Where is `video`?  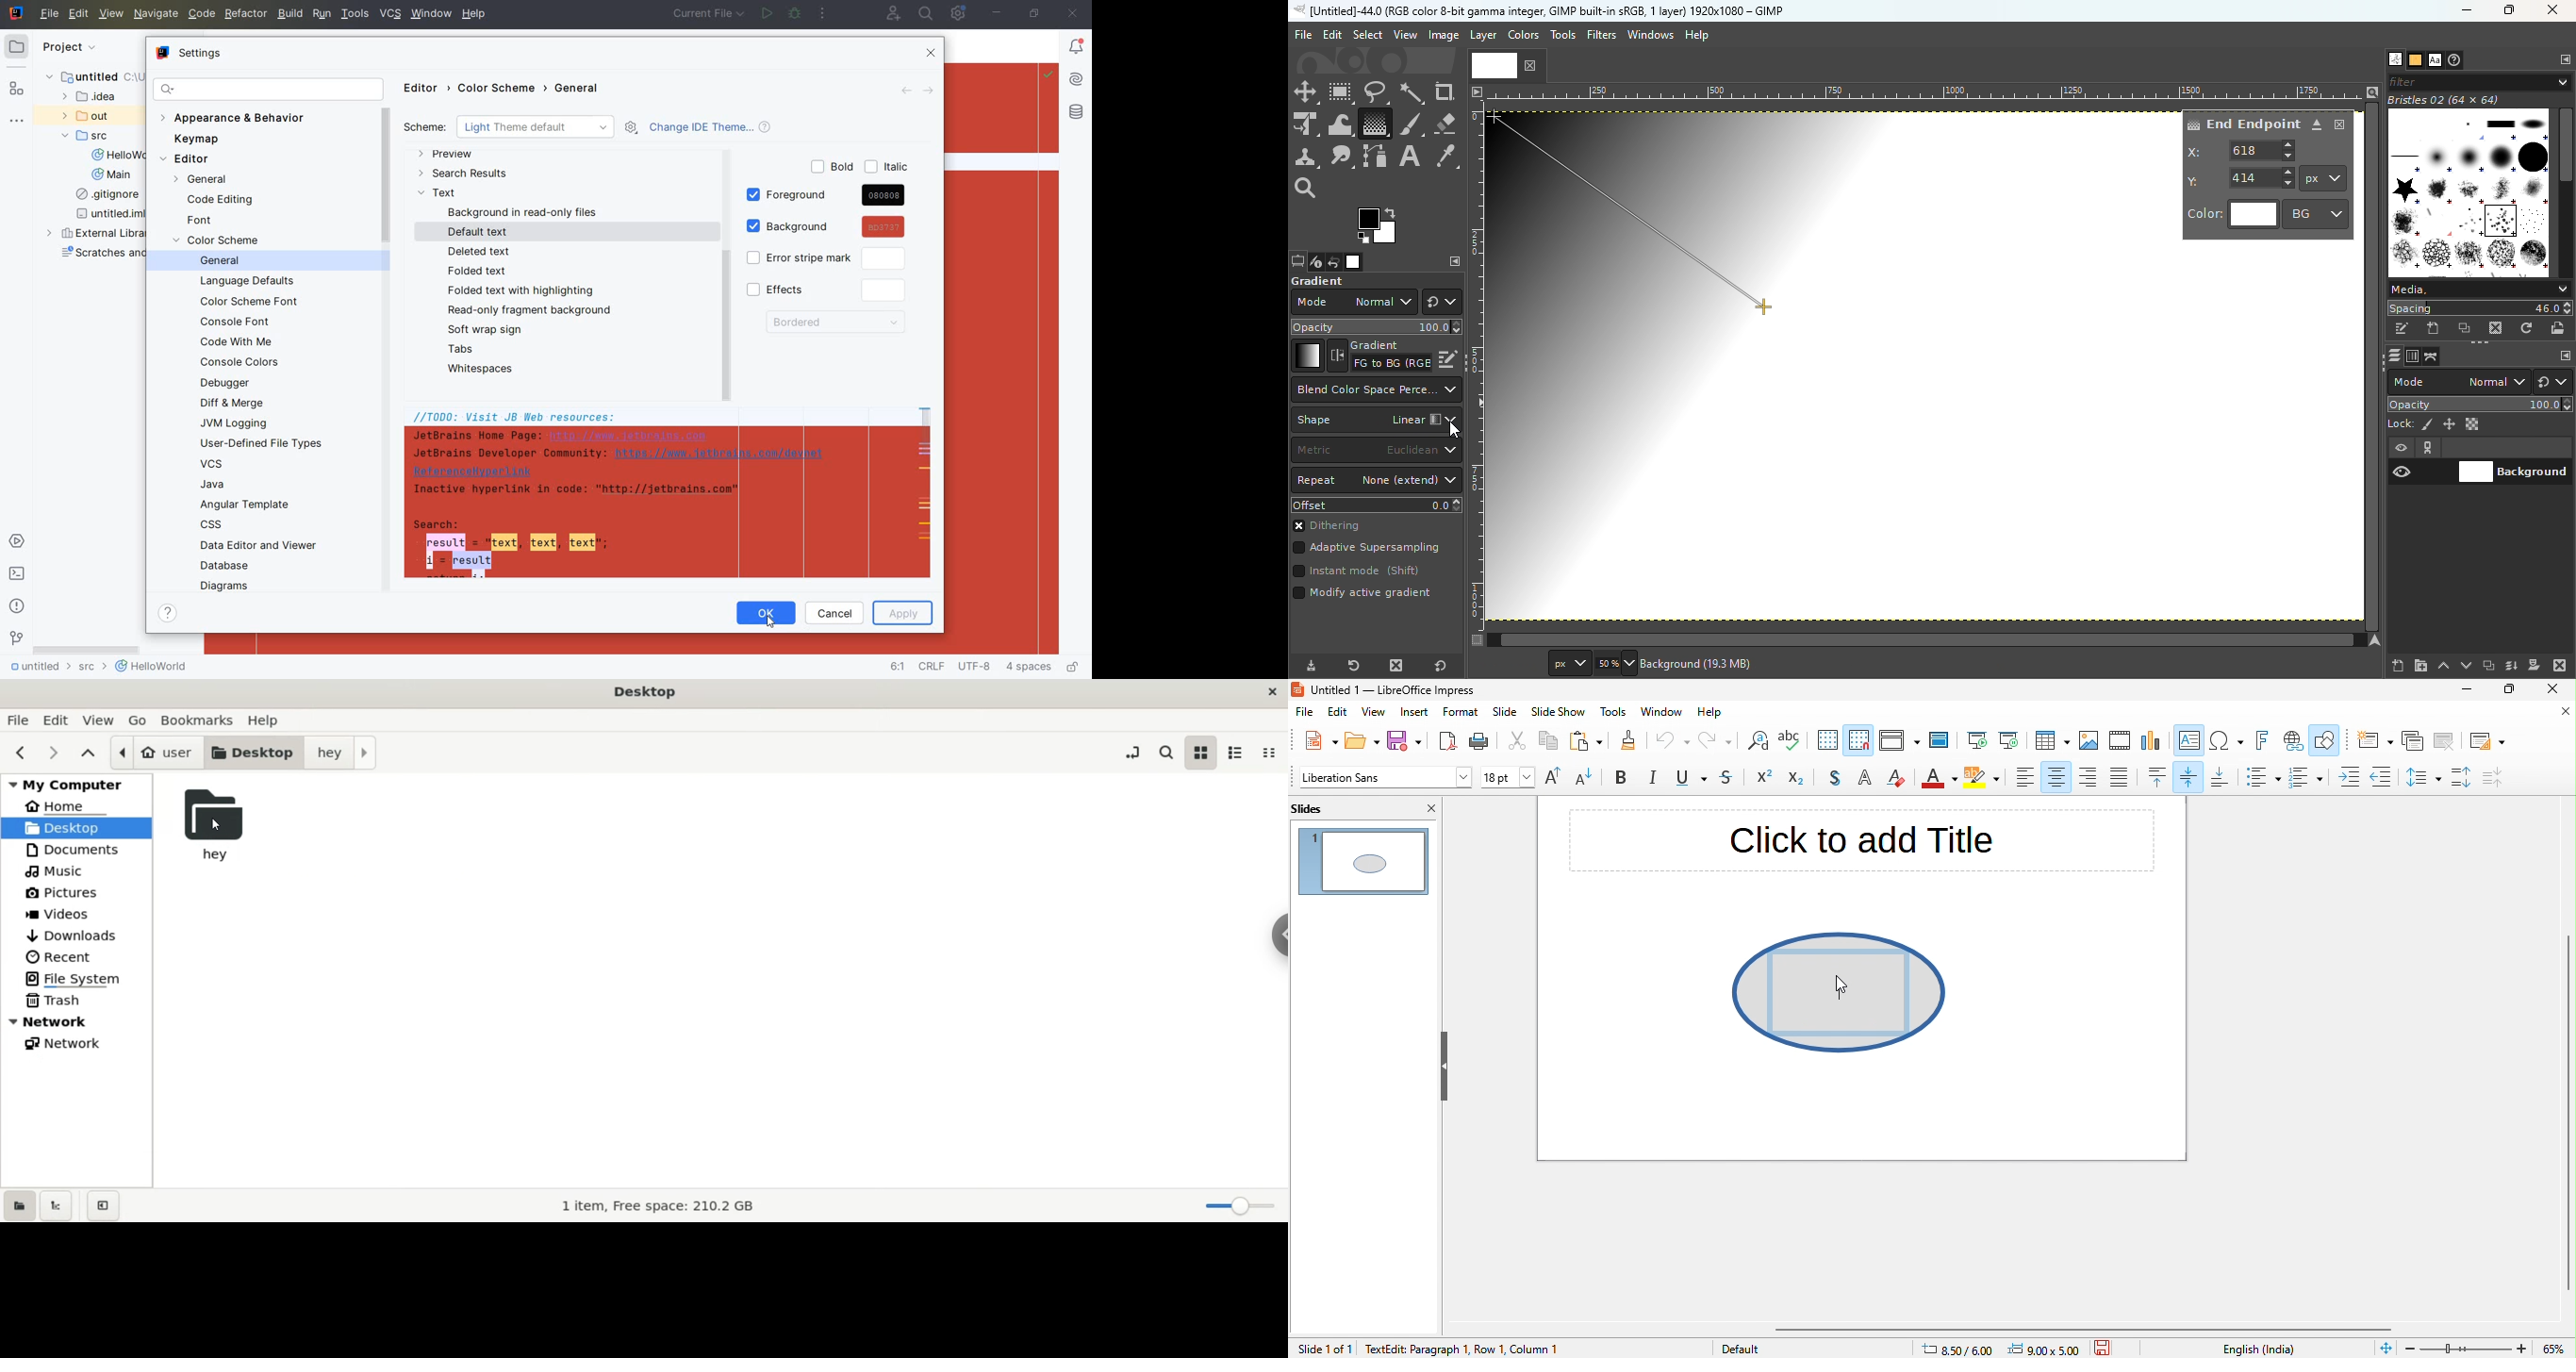 video is located at coordinates (2121, 742).